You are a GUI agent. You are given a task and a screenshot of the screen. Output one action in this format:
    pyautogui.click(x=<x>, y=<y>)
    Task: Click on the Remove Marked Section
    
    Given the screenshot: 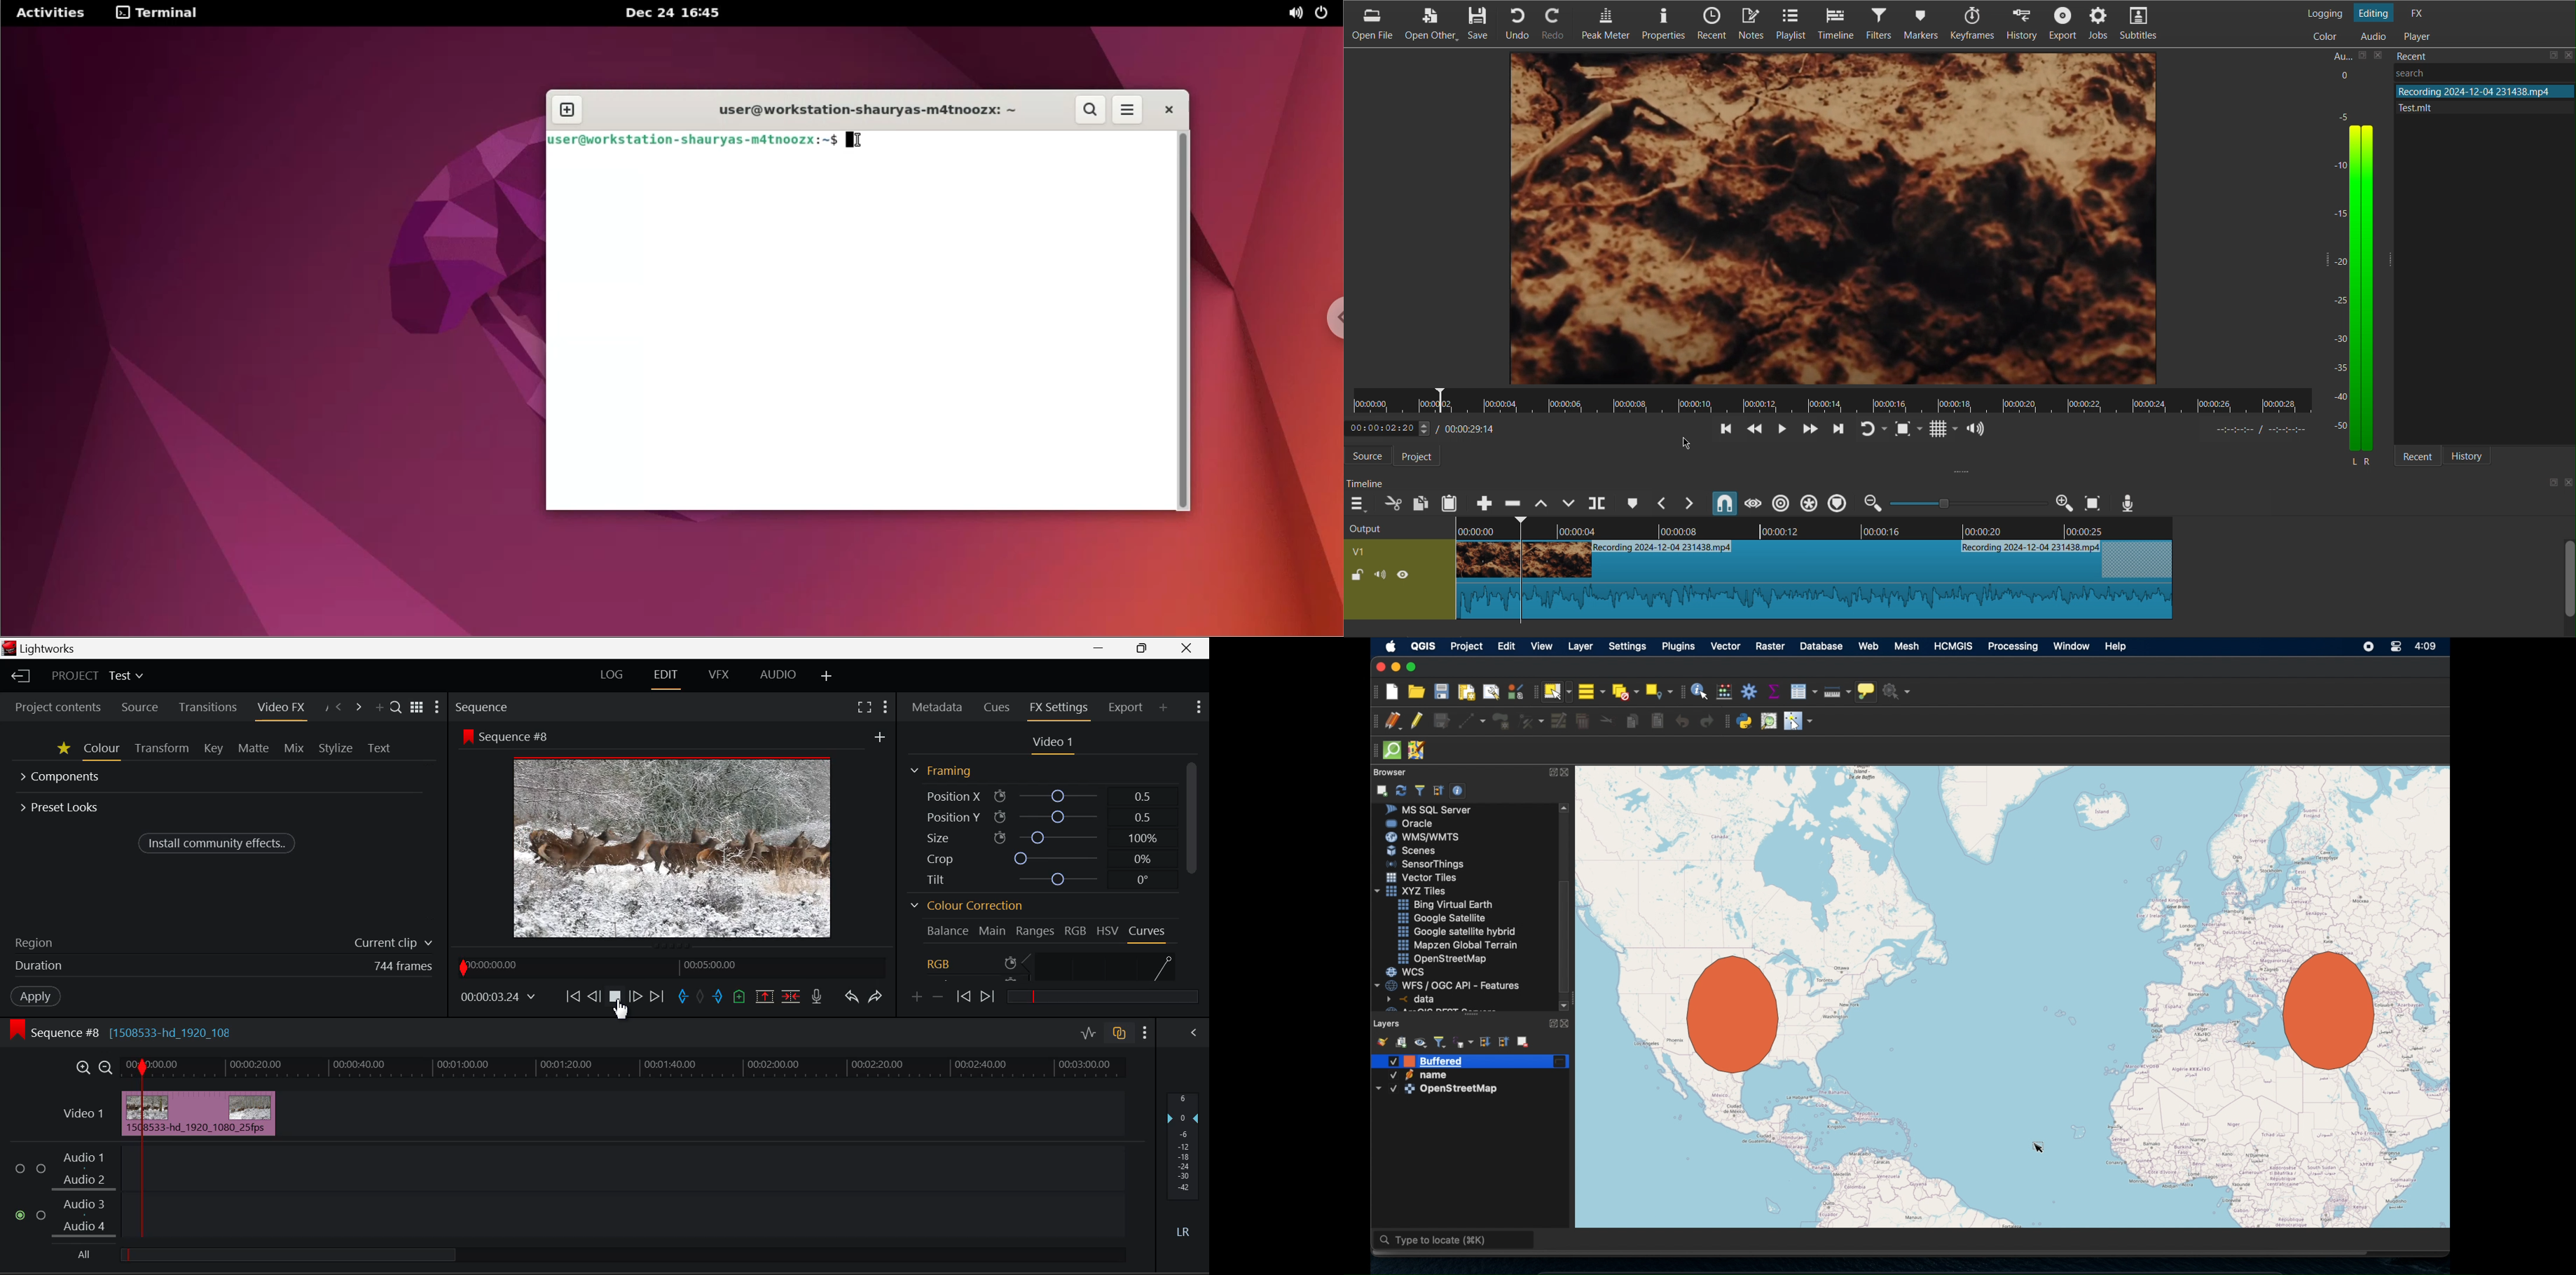 What is the action you would take?
    pyautogui.click(x=766, y=996)
    